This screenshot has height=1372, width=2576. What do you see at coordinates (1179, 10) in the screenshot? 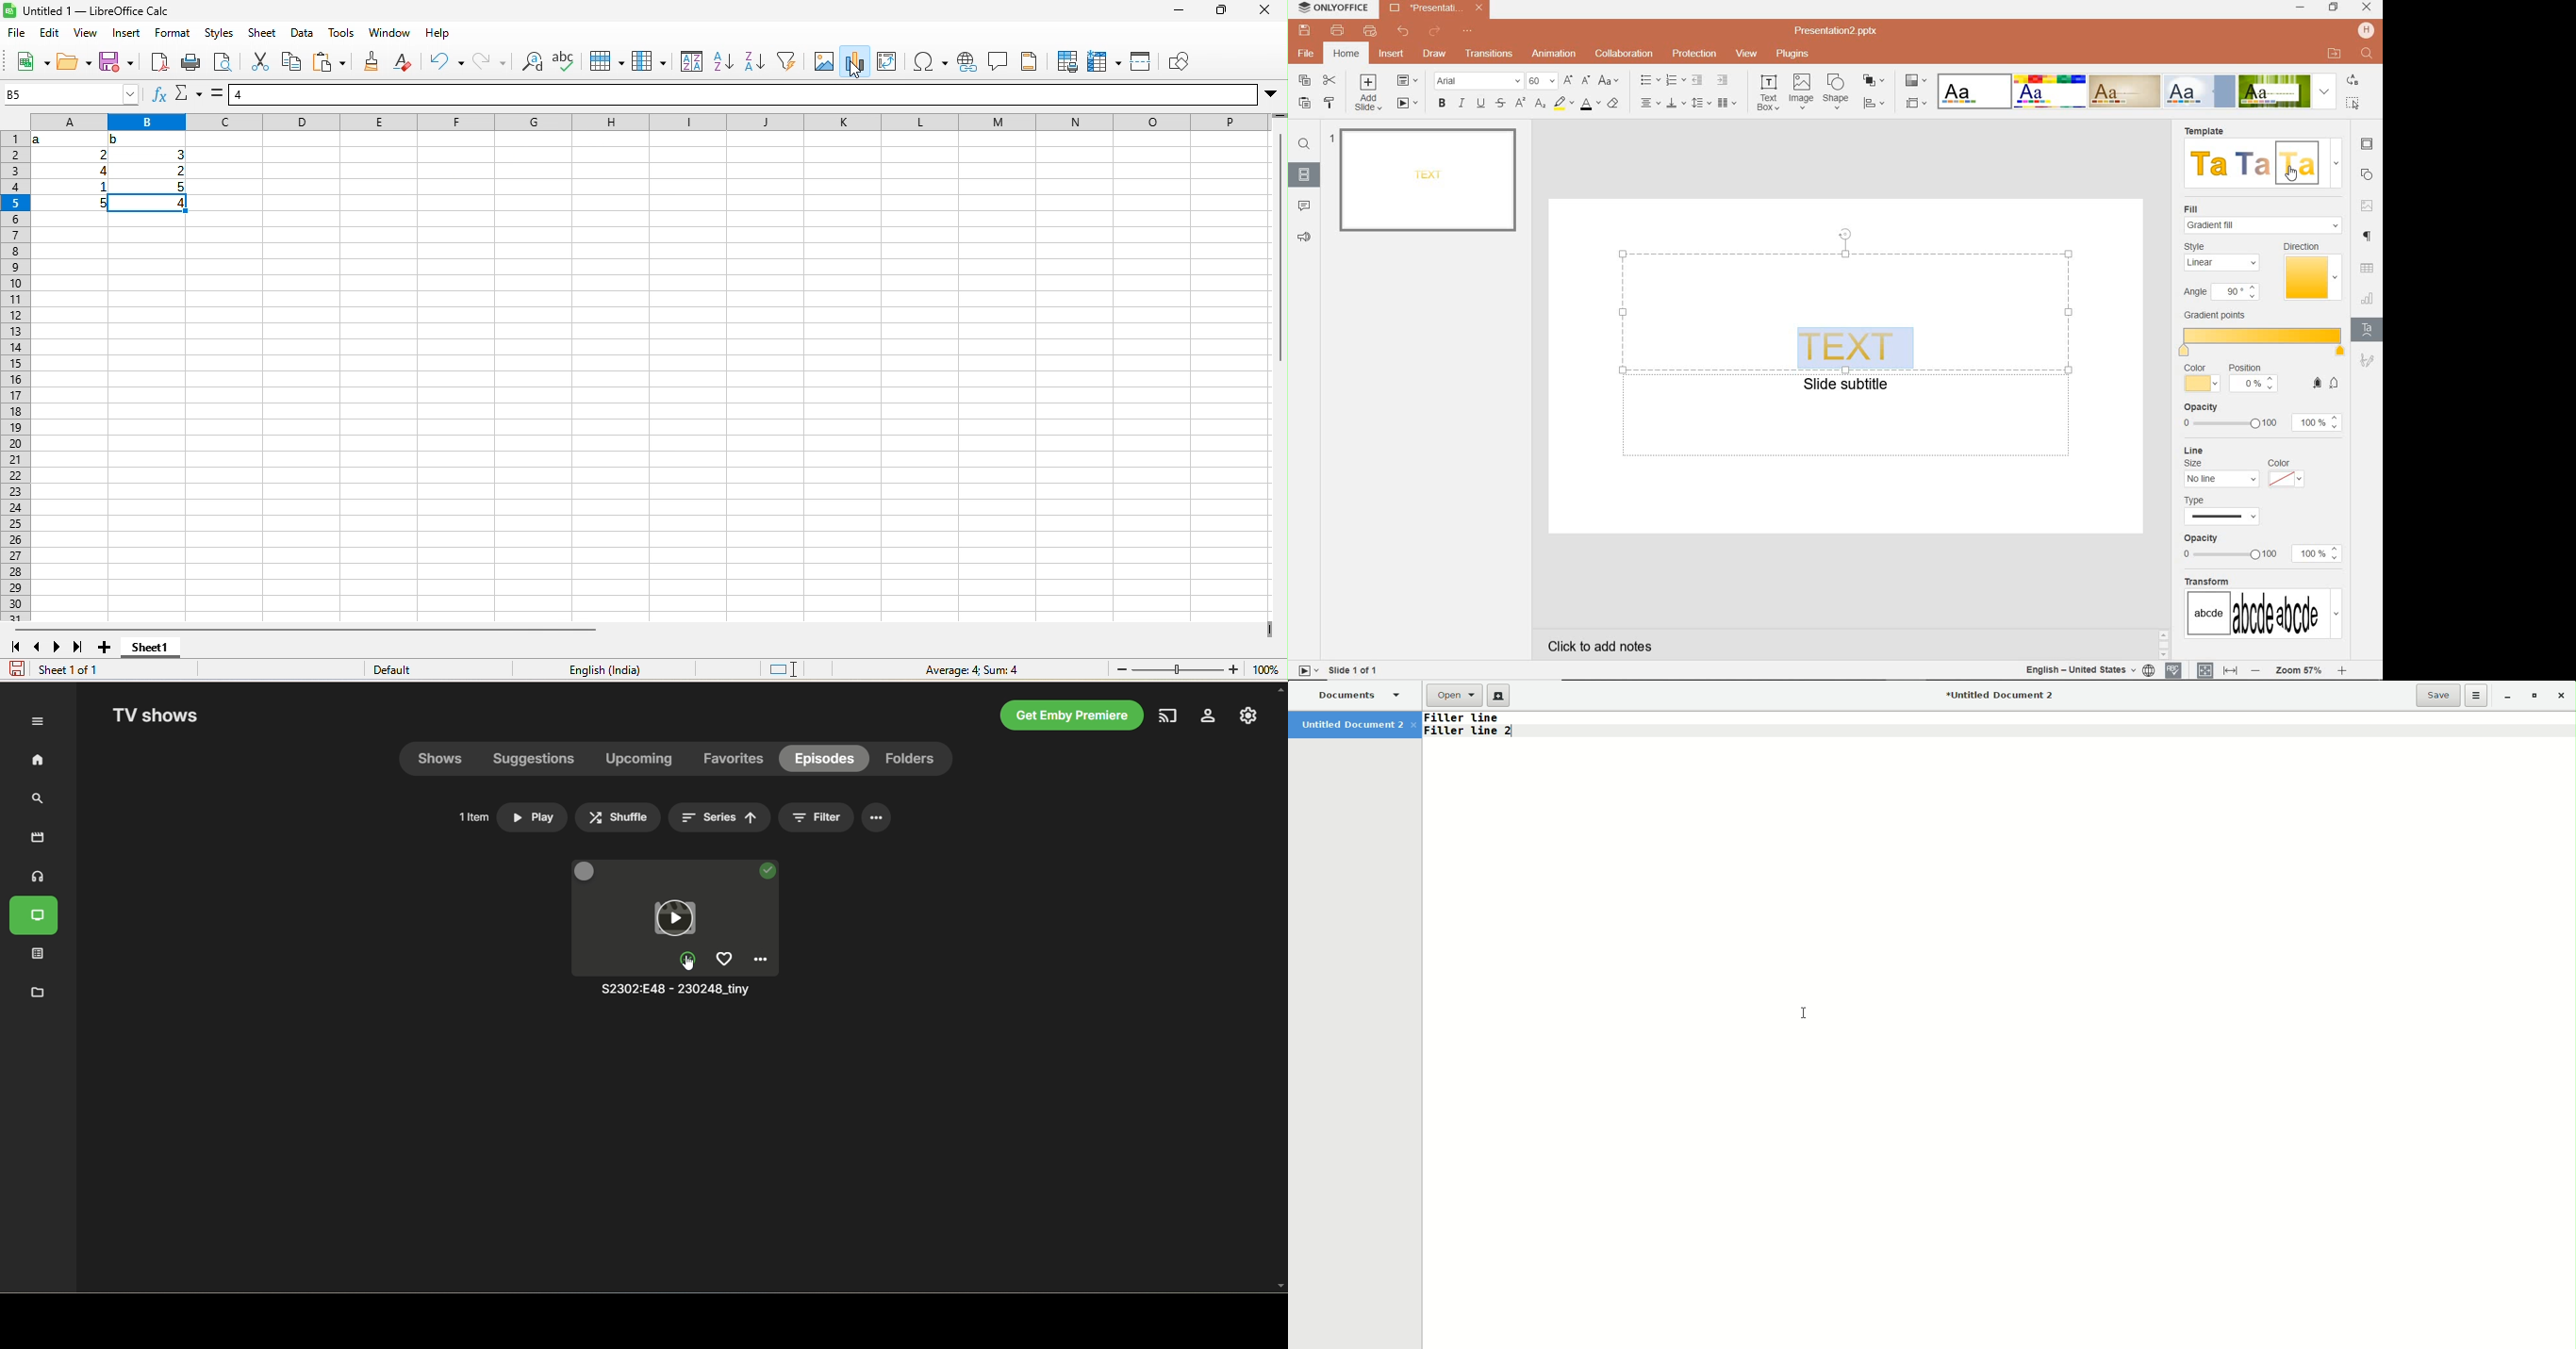
I see `minimize` at bounding box center [1179, 10].